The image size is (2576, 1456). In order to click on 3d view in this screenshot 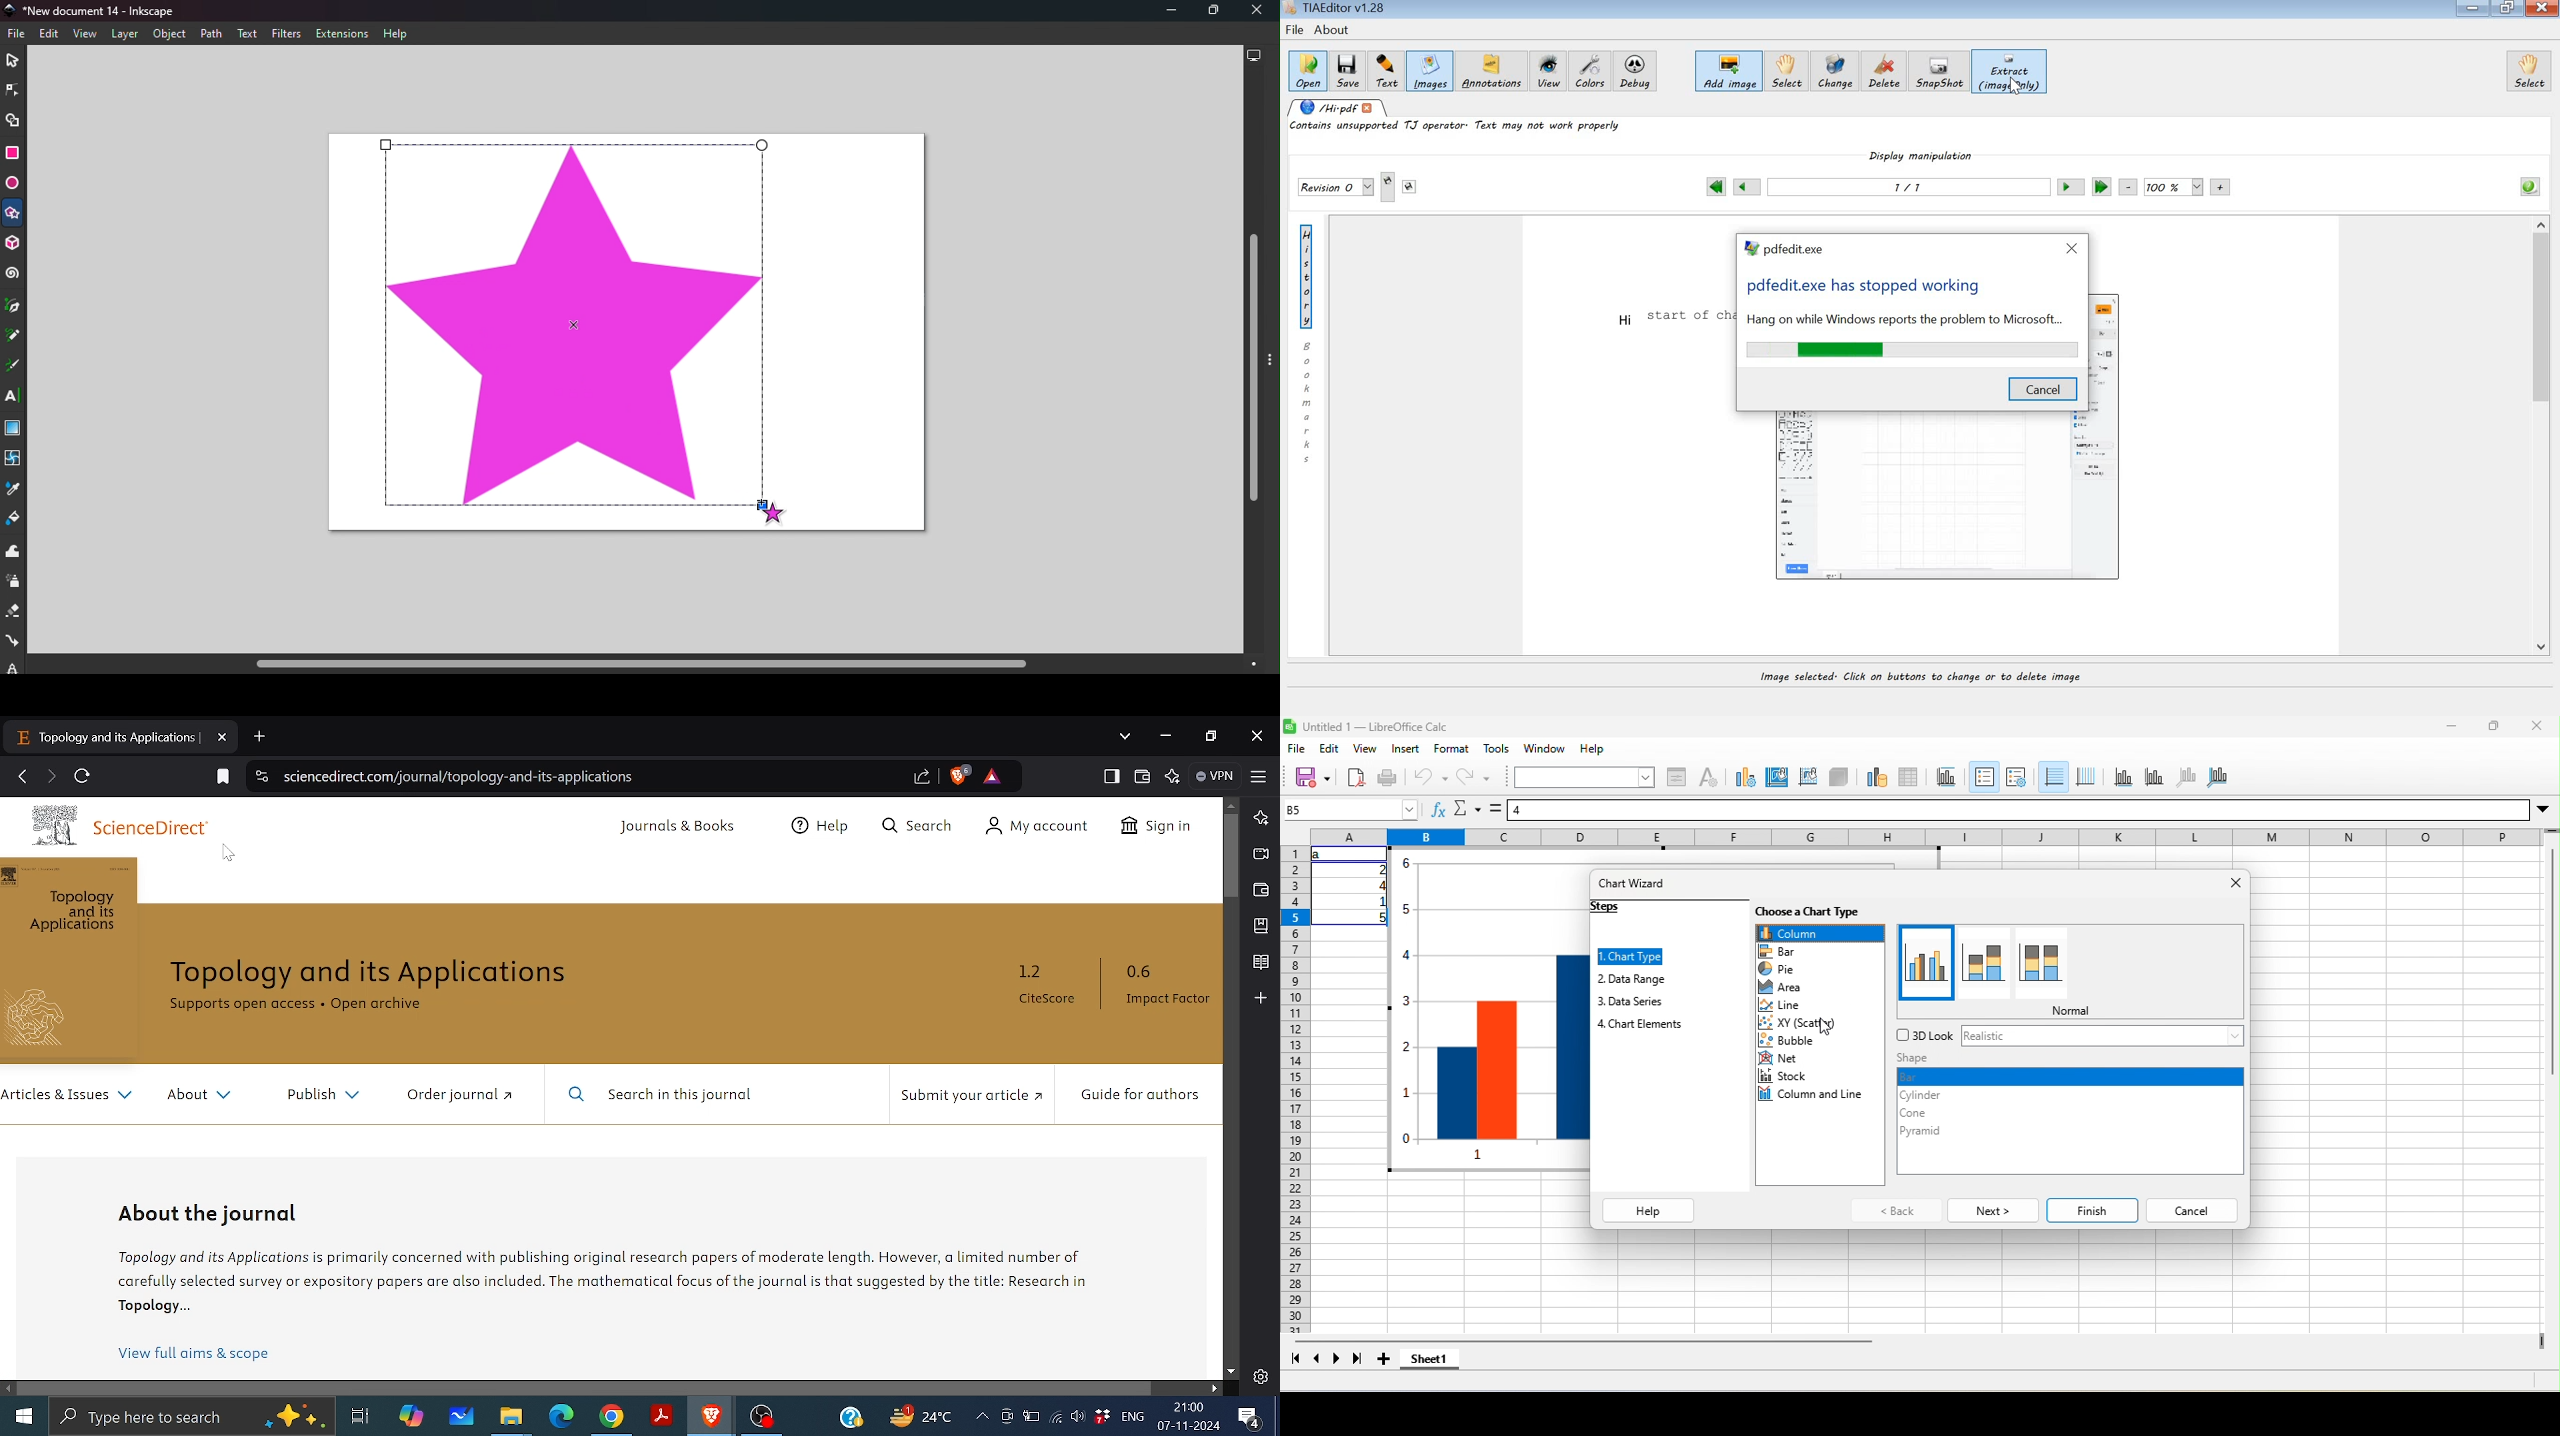, I will do `click(1838, 779)`.